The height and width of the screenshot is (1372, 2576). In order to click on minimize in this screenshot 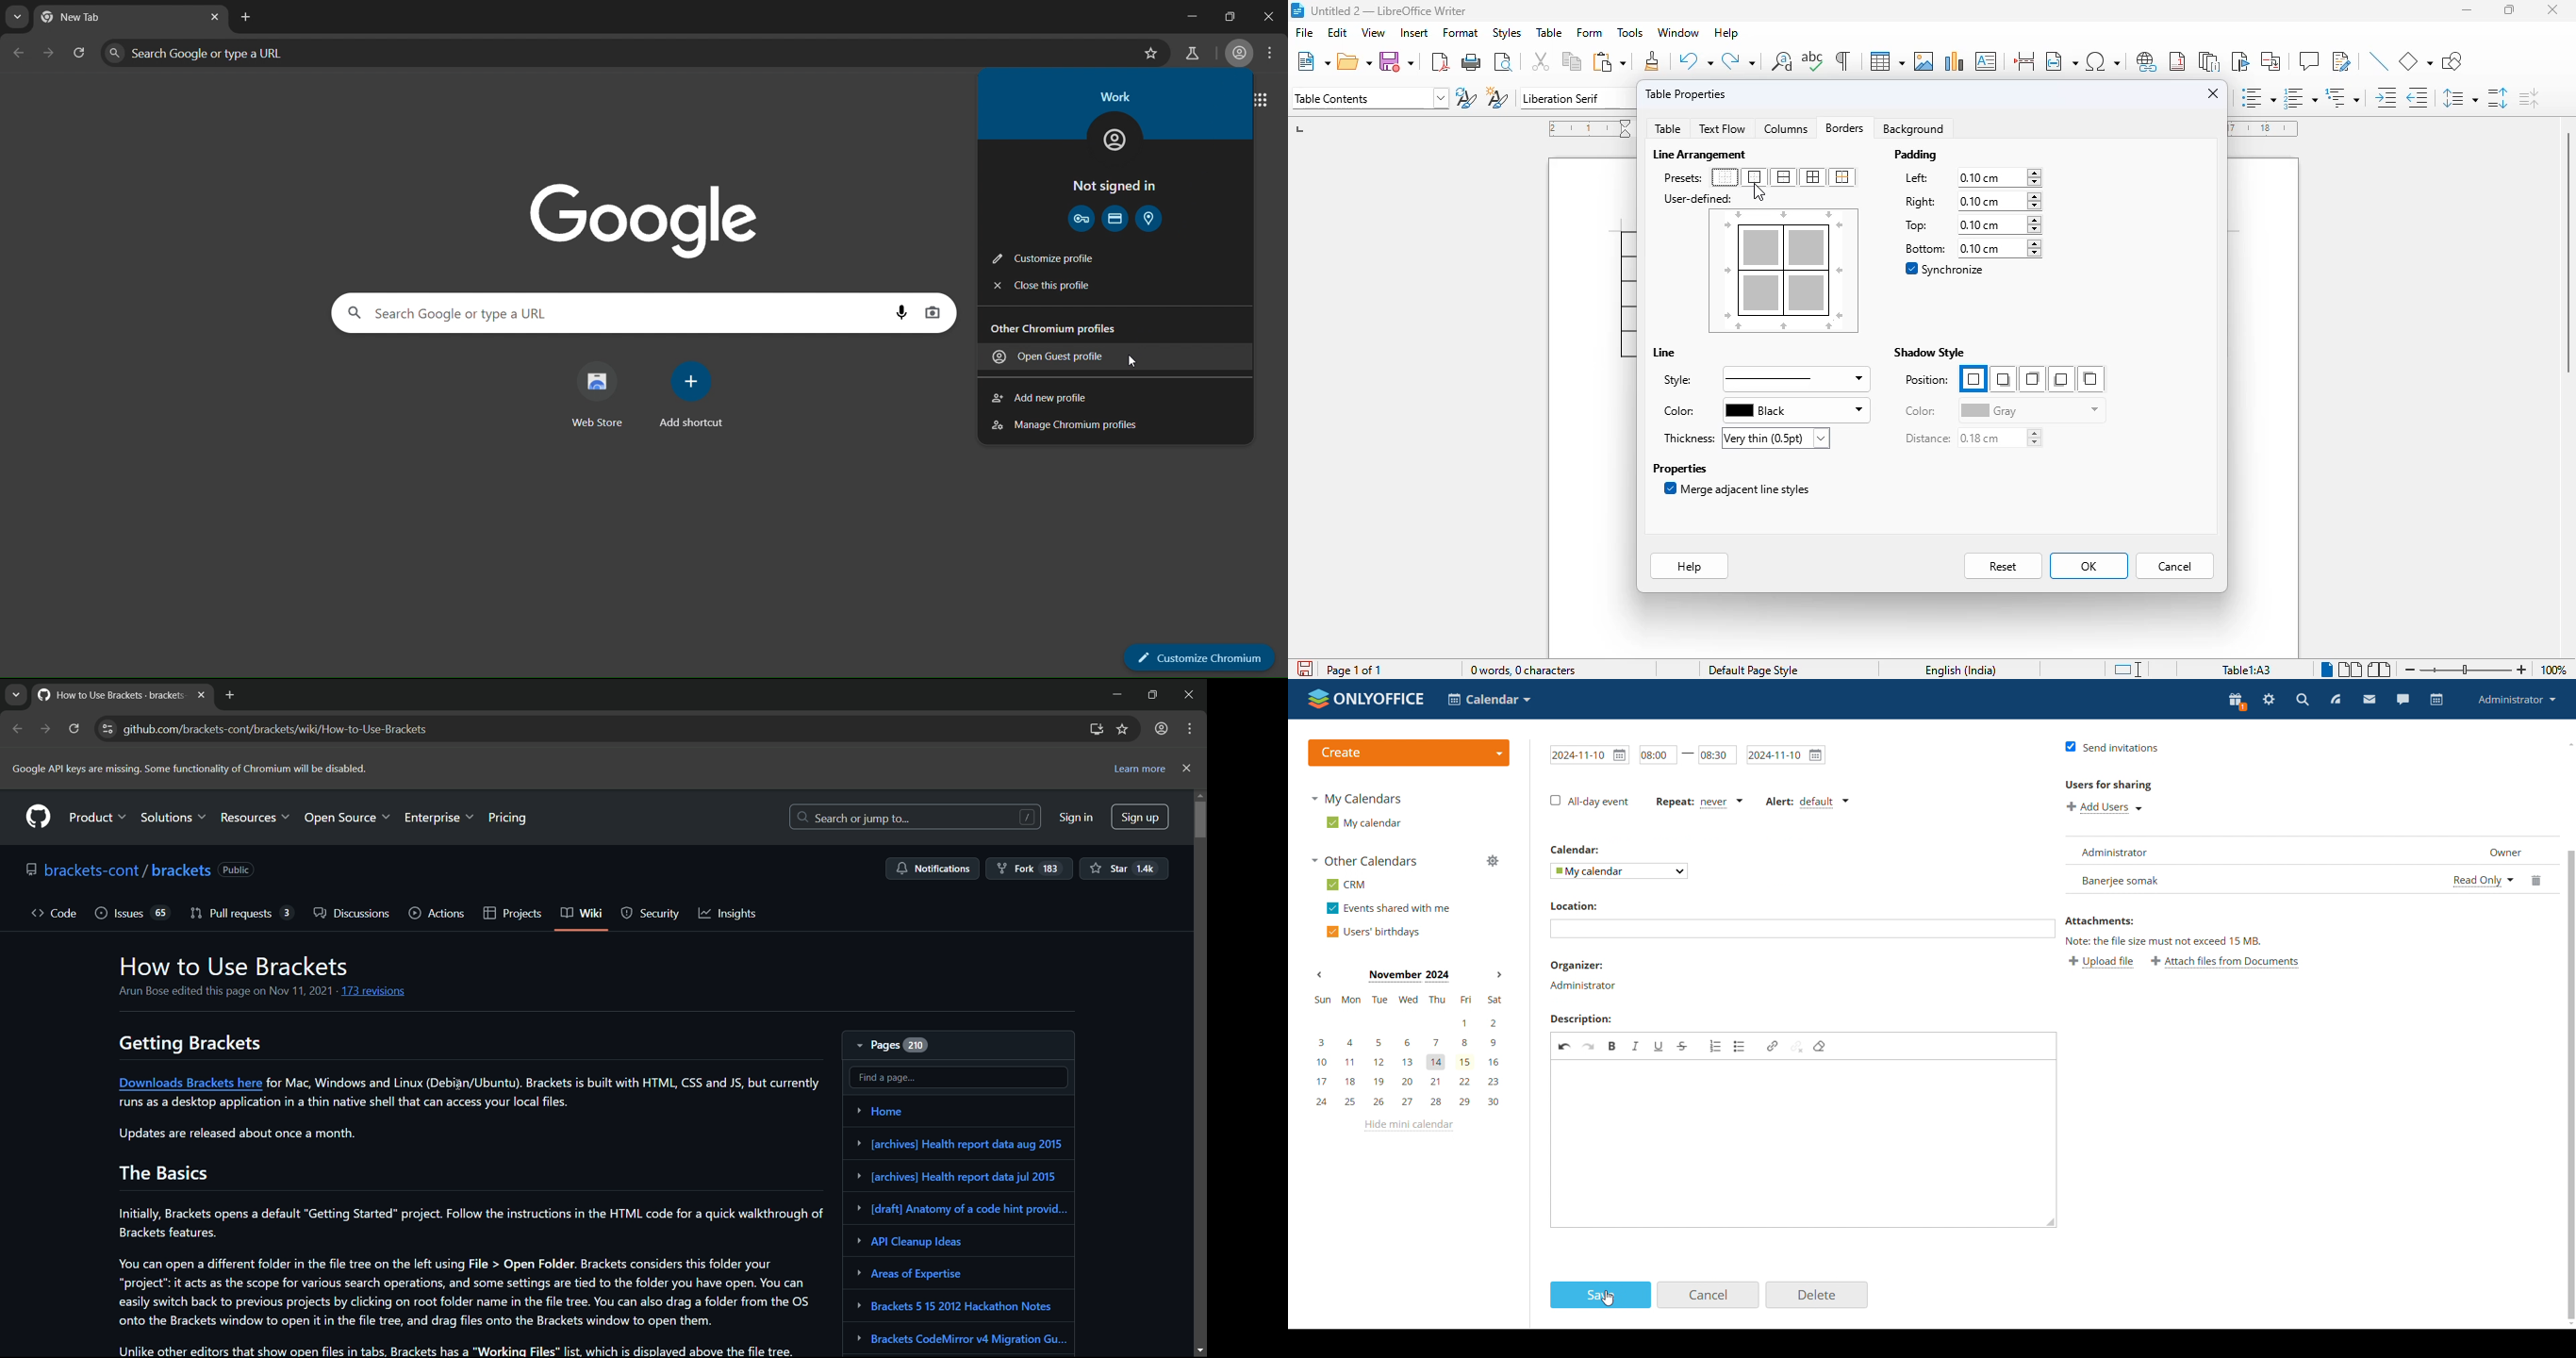, I will do `click(1114, 693)`.